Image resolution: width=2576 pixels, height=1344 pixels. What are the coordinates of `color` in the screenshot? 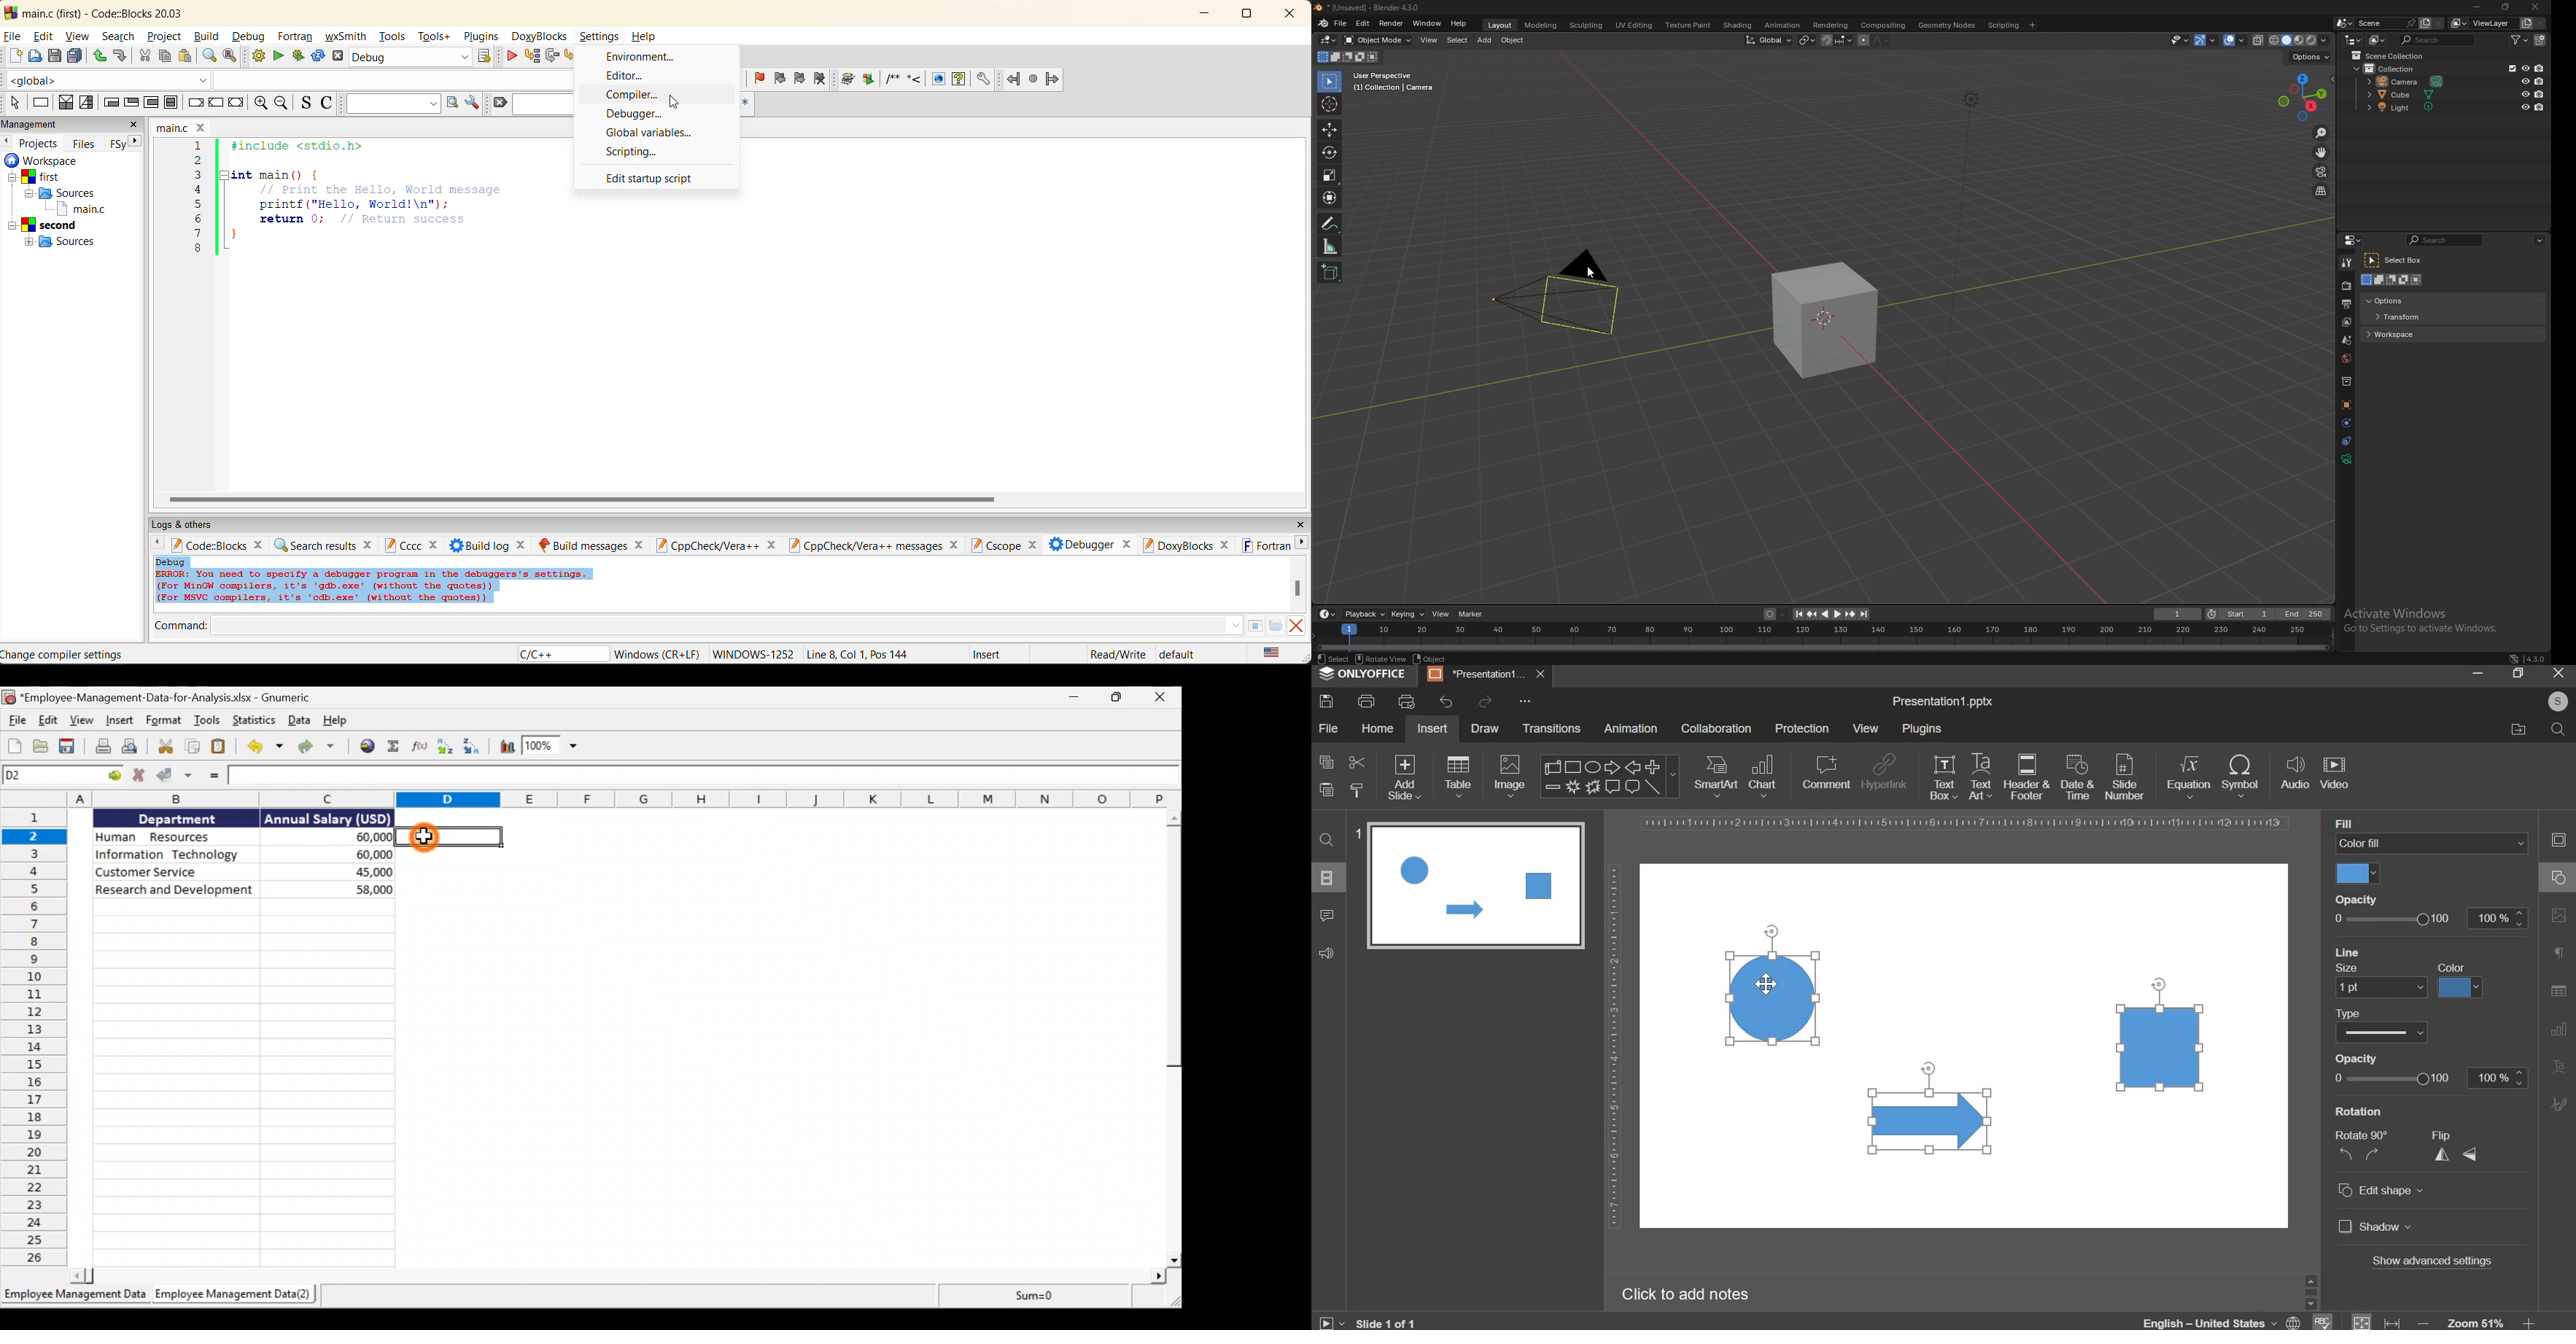 It's located at (2456, 966).